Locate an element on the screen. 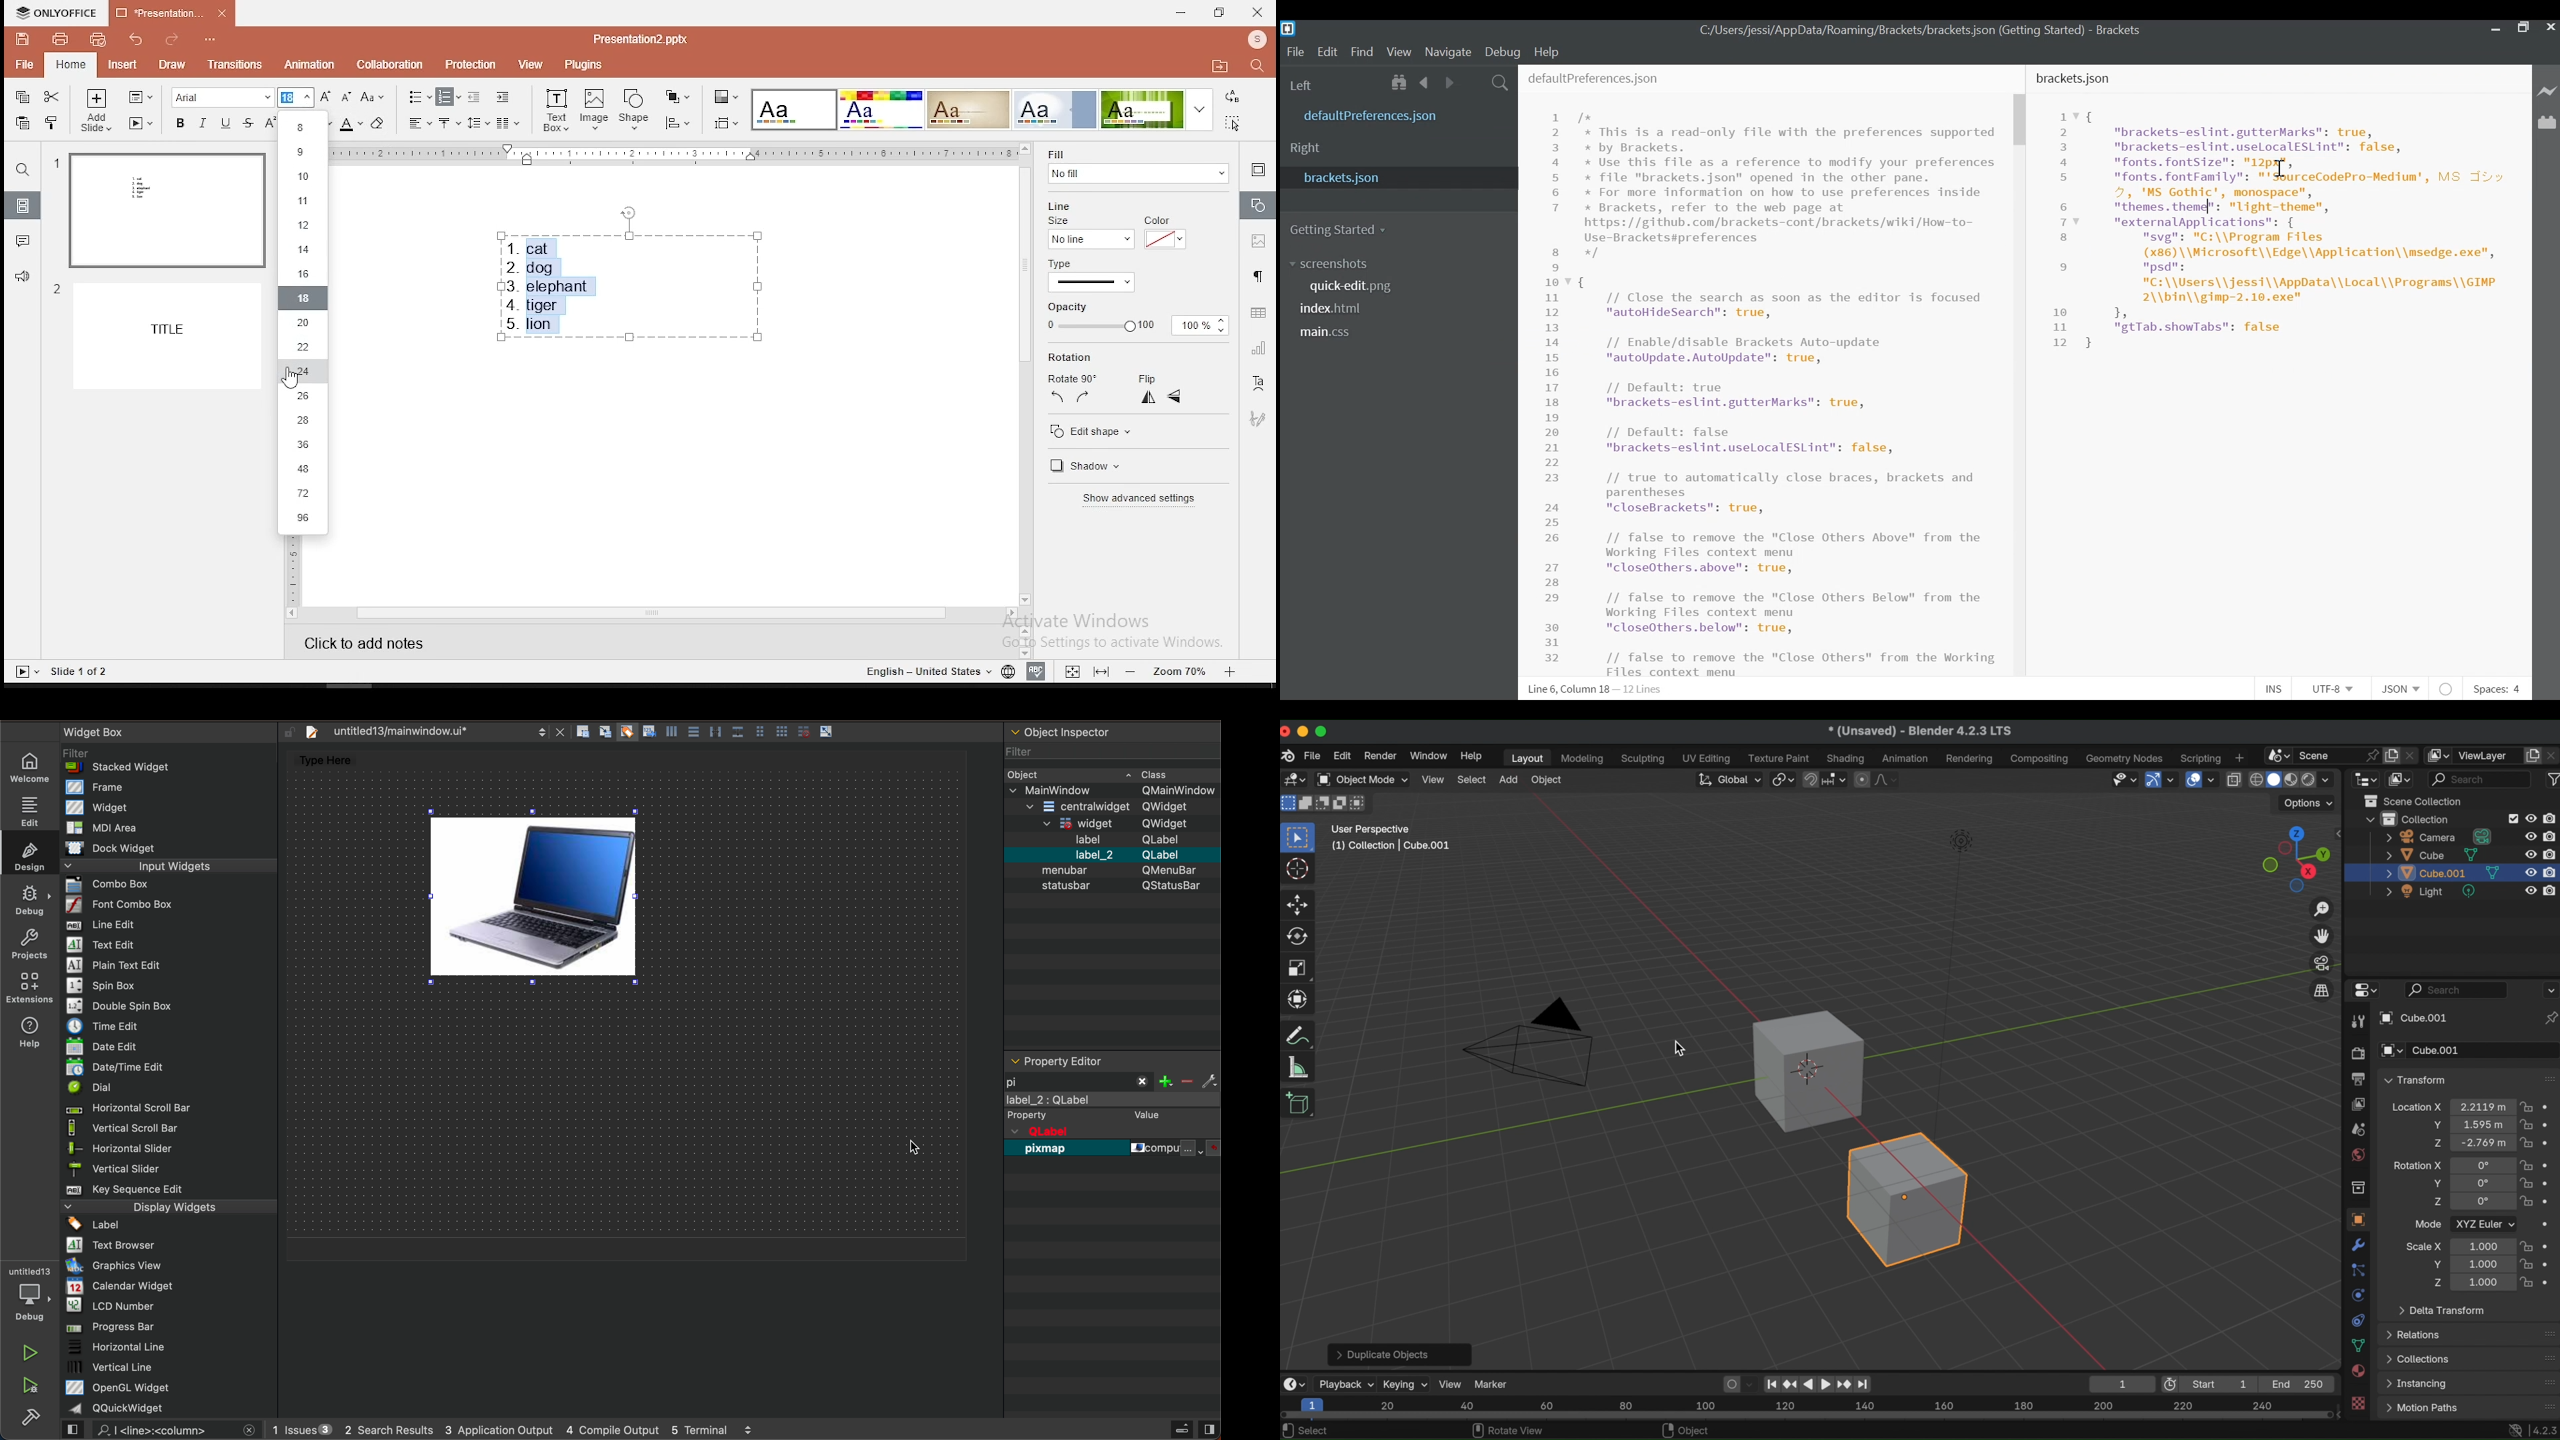 The image size is (2576, 1456). draw is located at coordinates (172, 64).